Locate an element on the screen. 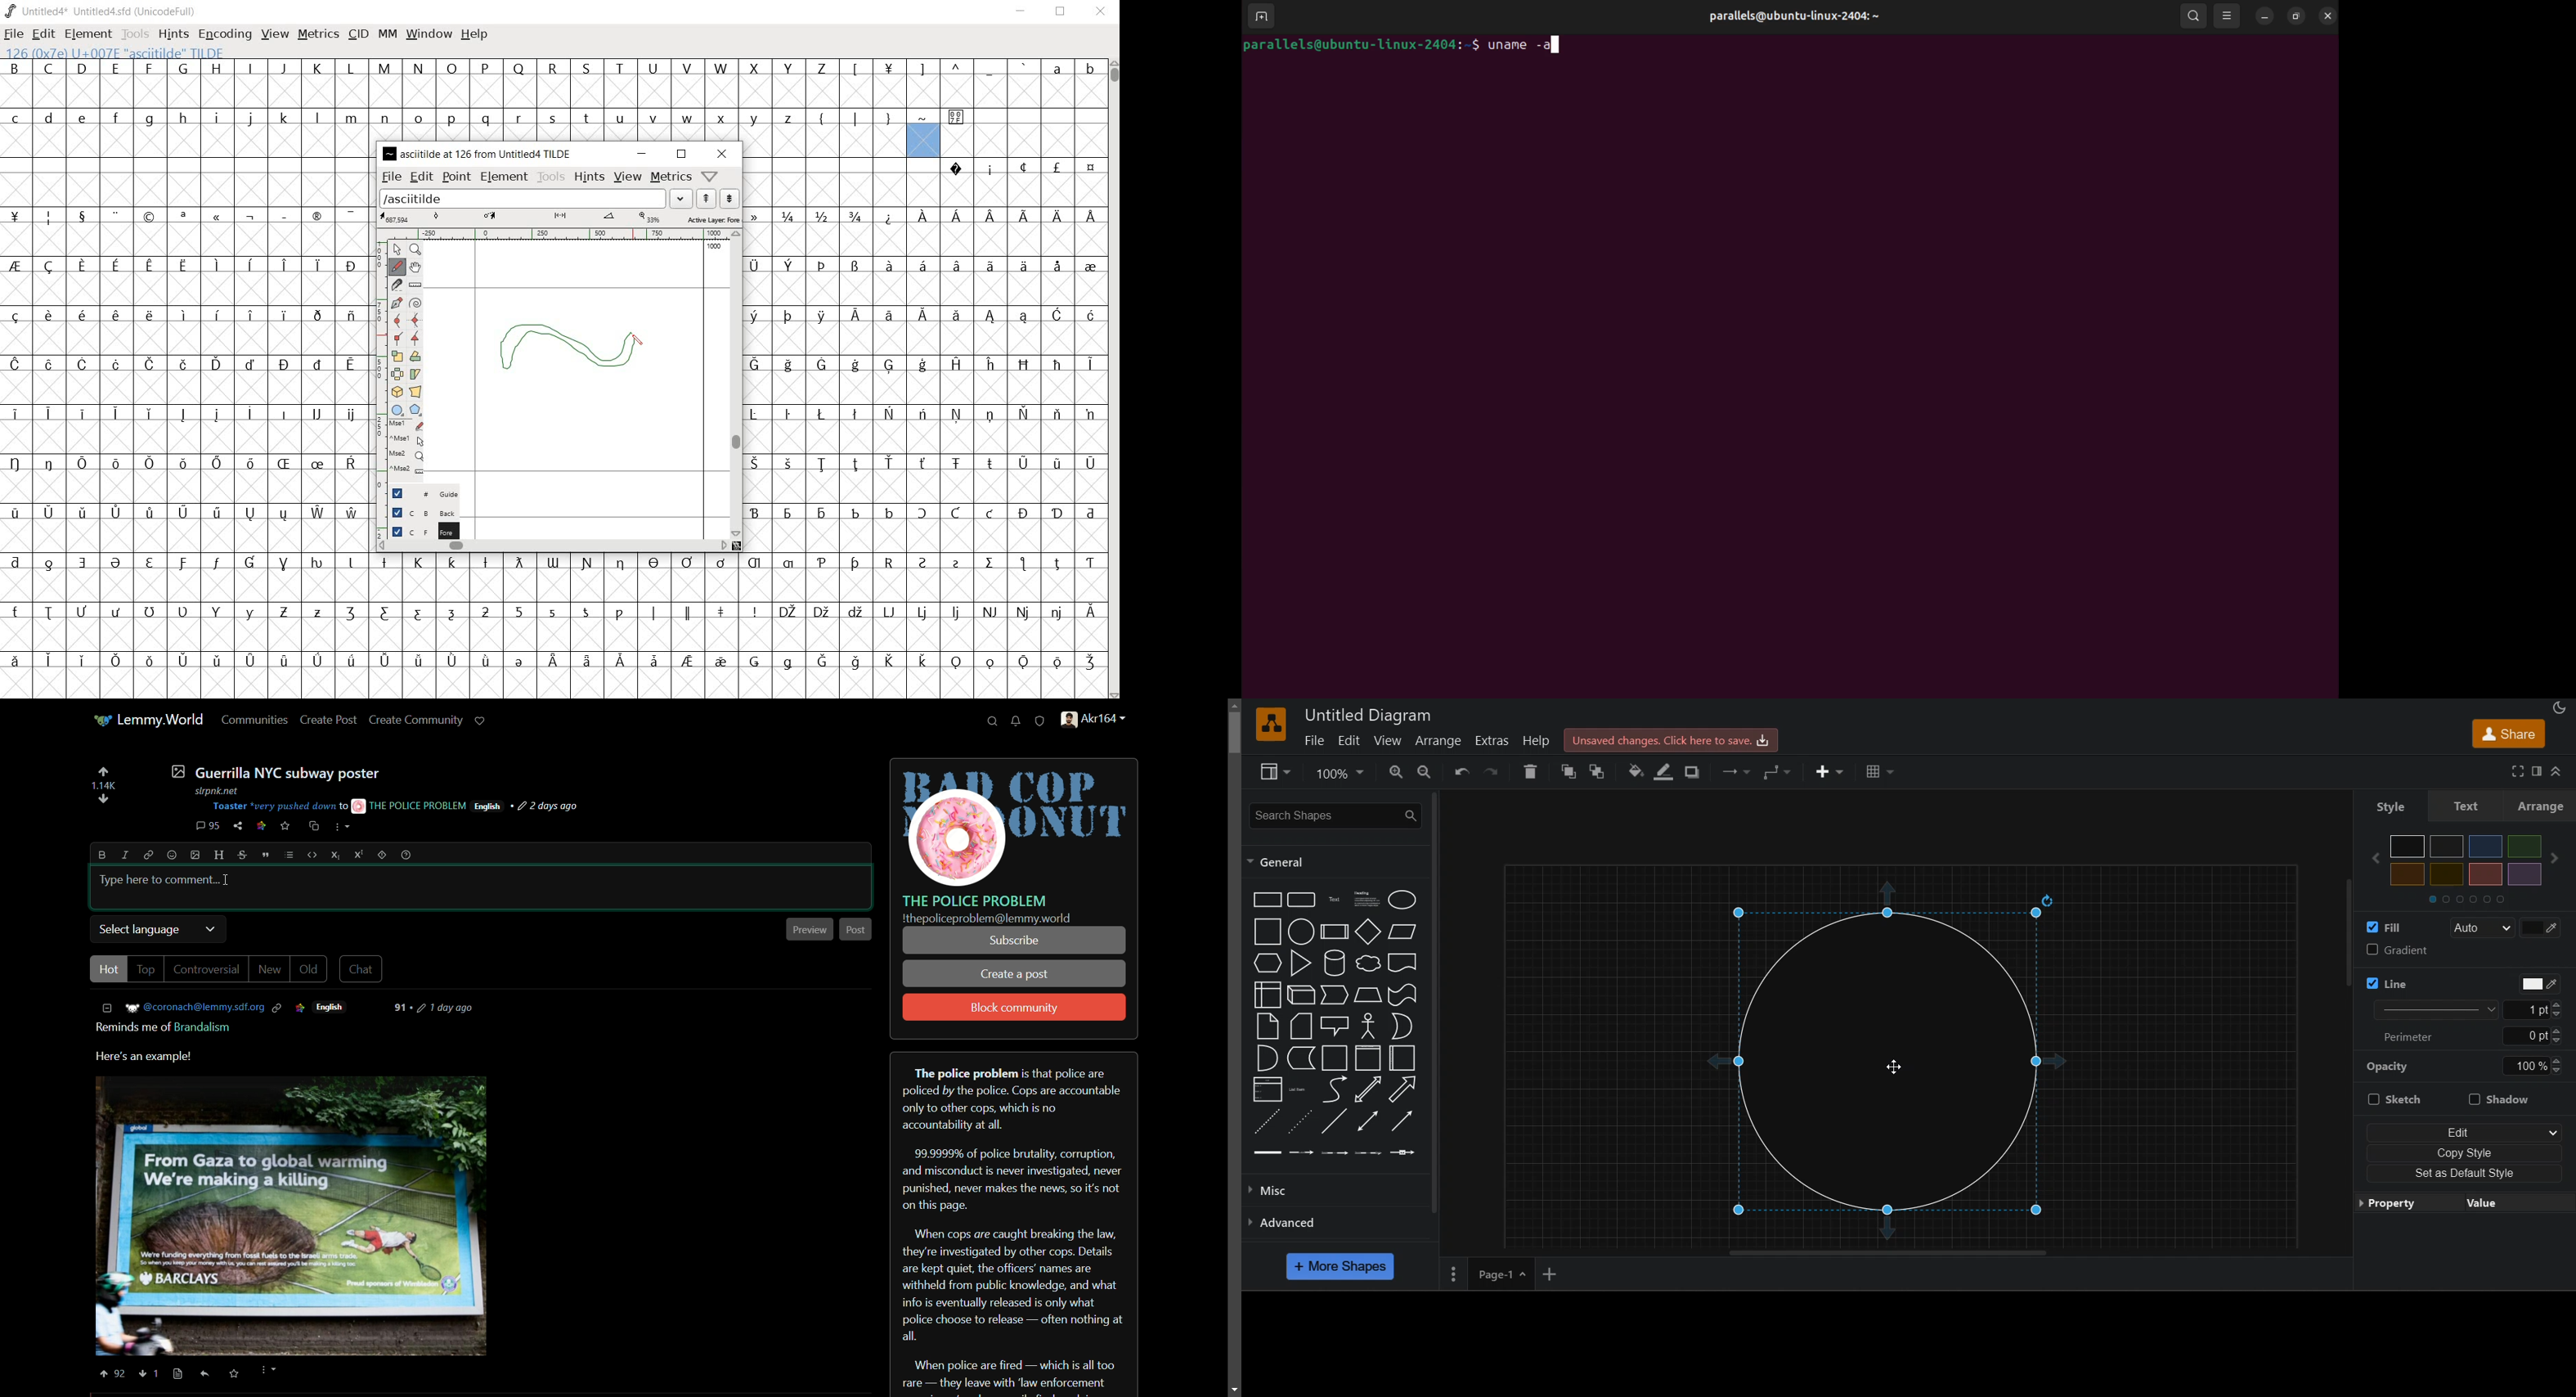 Image resolution: width=2576 pixels, height=1400 pixels. property is located at coordinates (2395, 1201).